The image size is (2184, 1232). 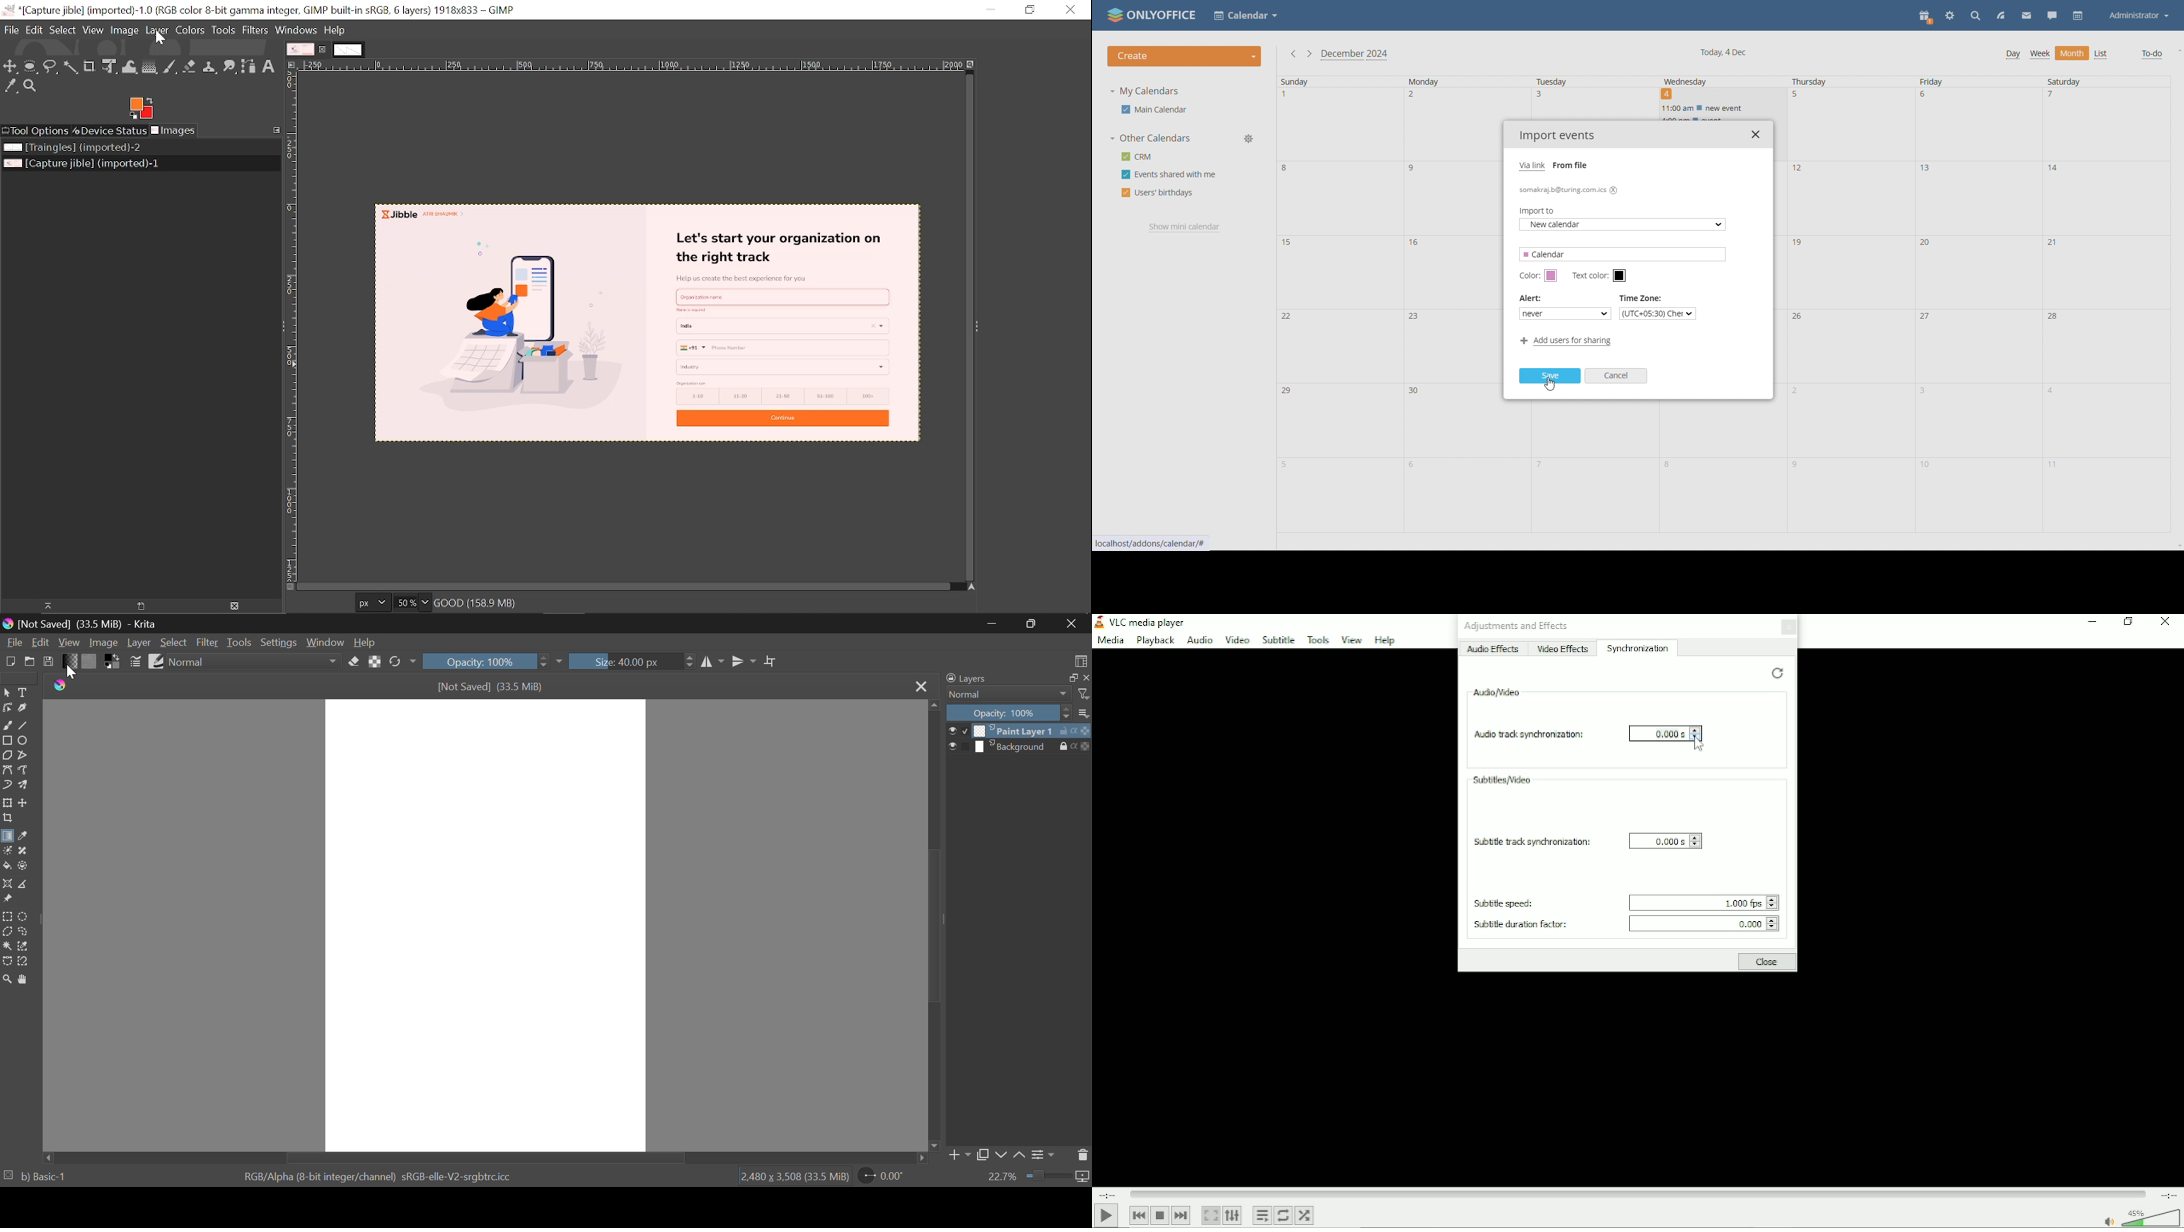 I want to click on Restore down, so click(x=1031, y=10).